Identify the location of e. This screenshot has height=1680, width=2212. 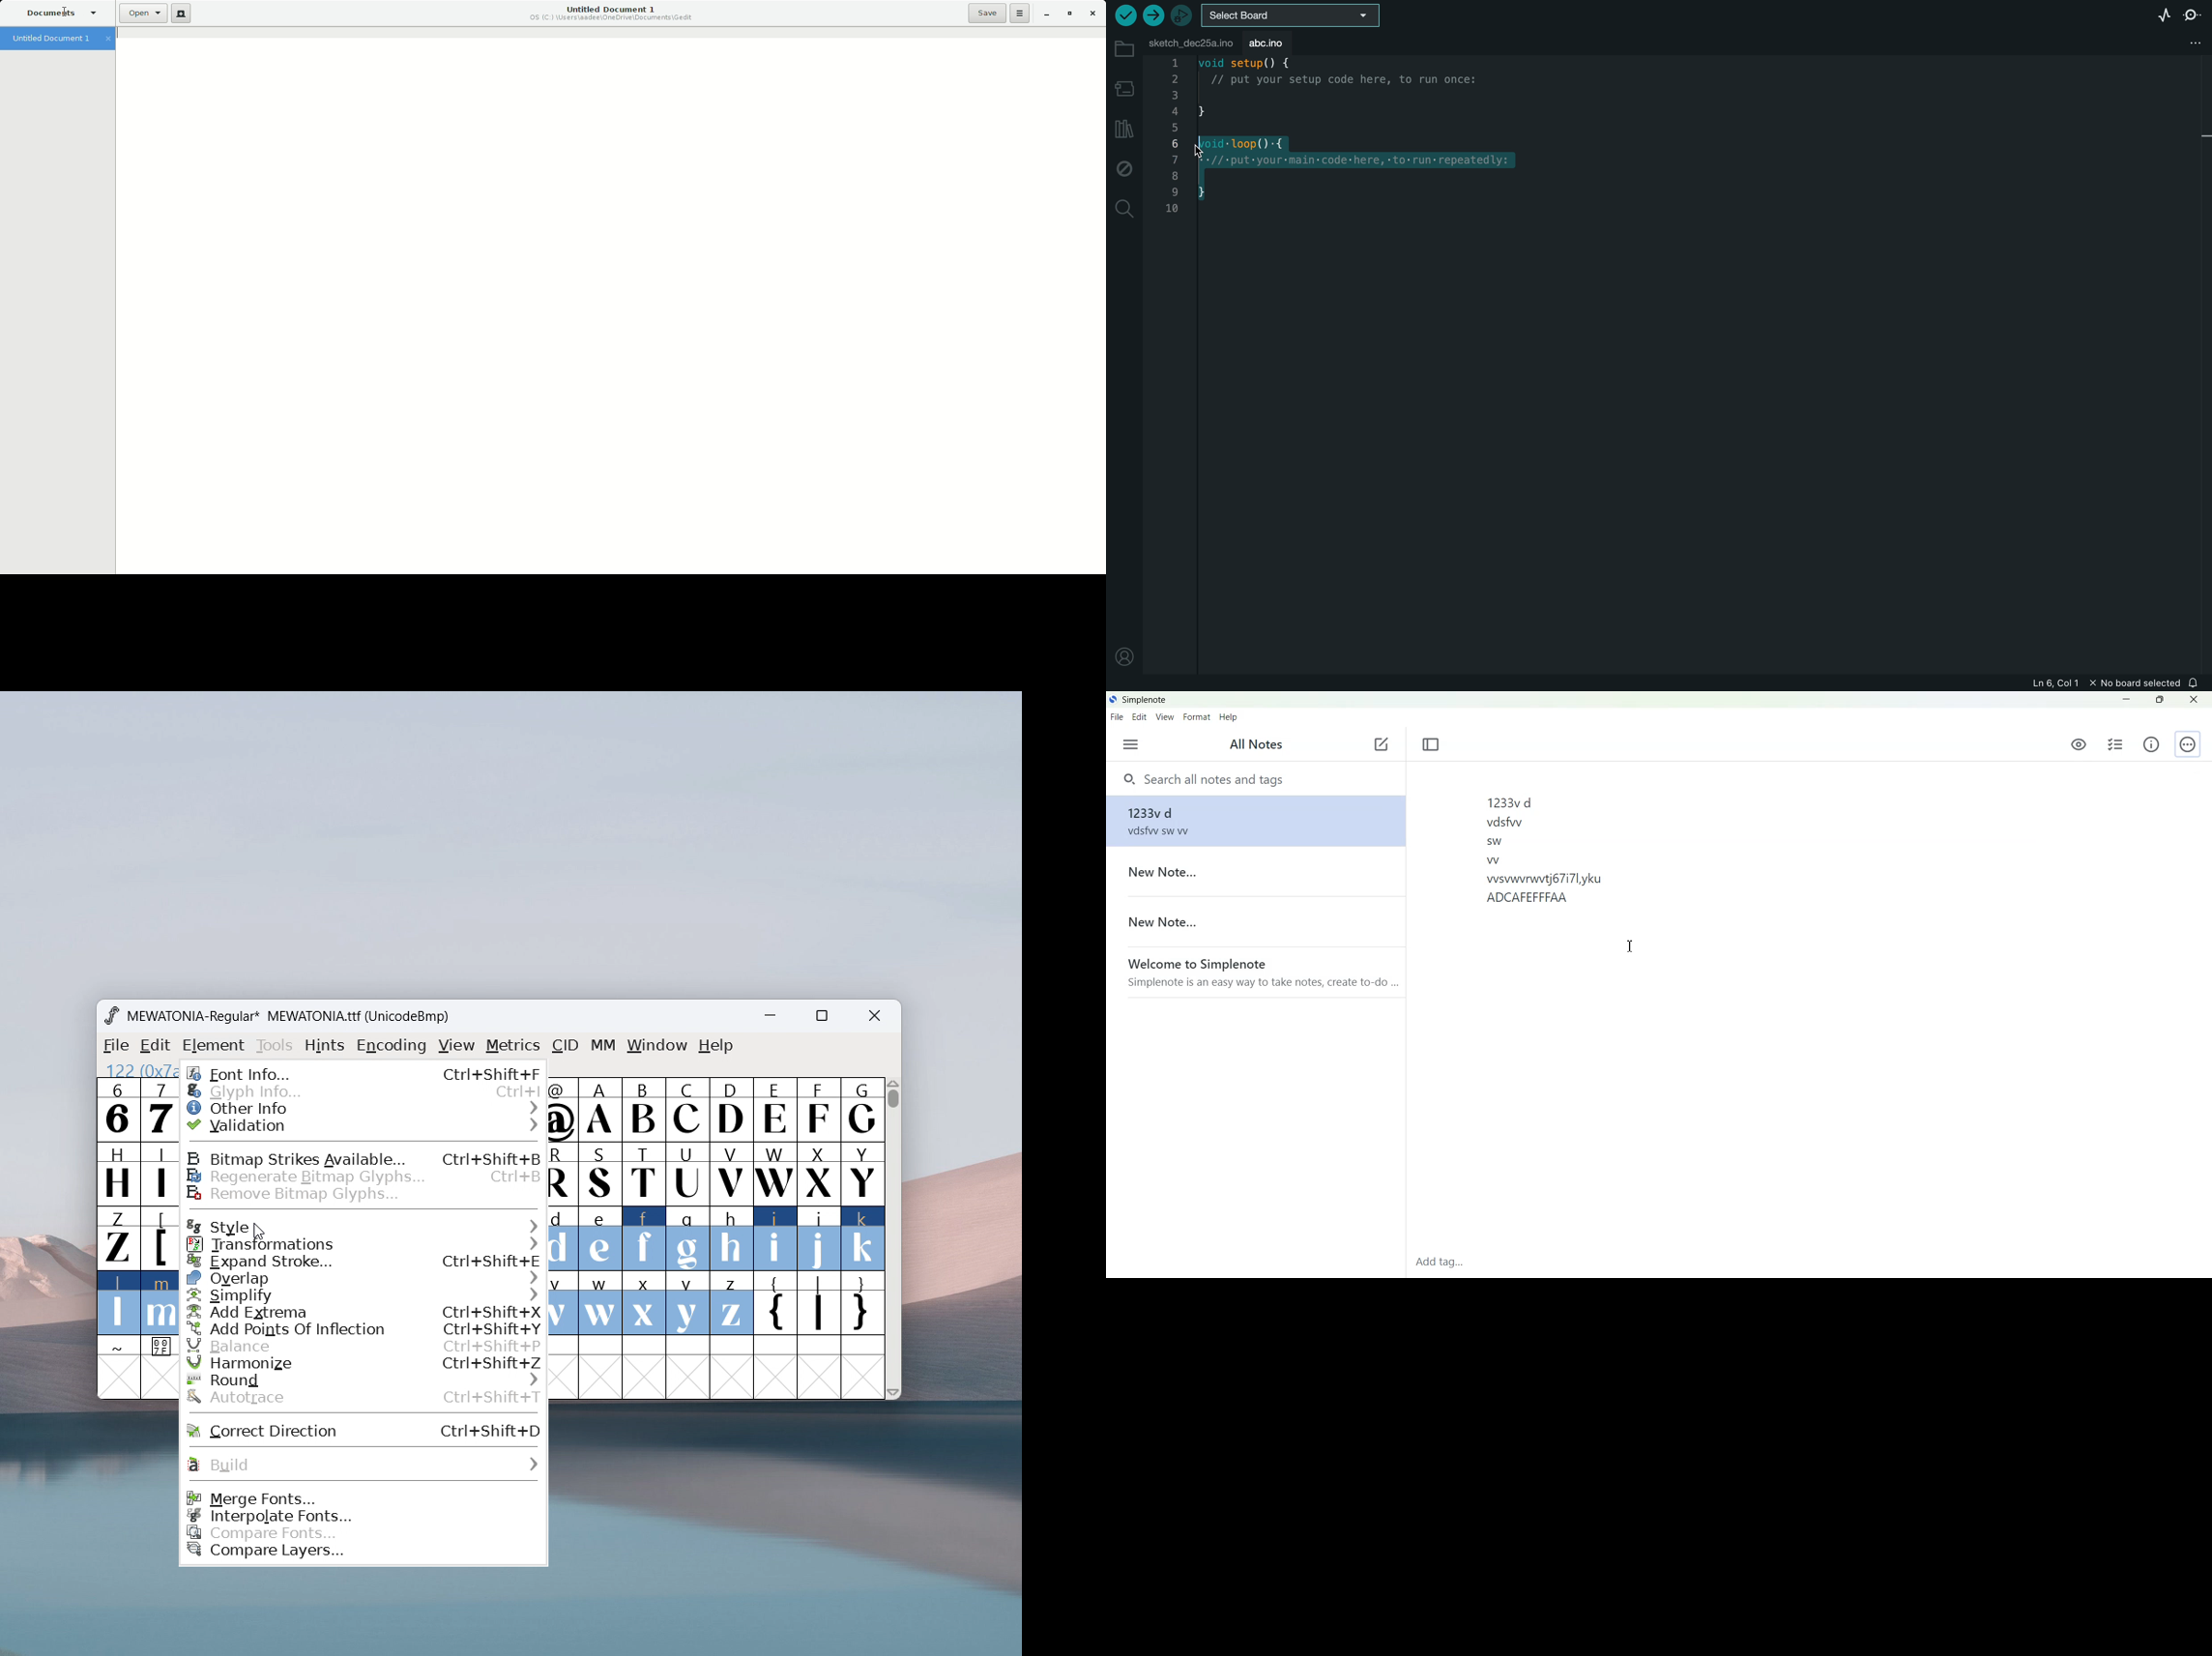
(600, 1240).